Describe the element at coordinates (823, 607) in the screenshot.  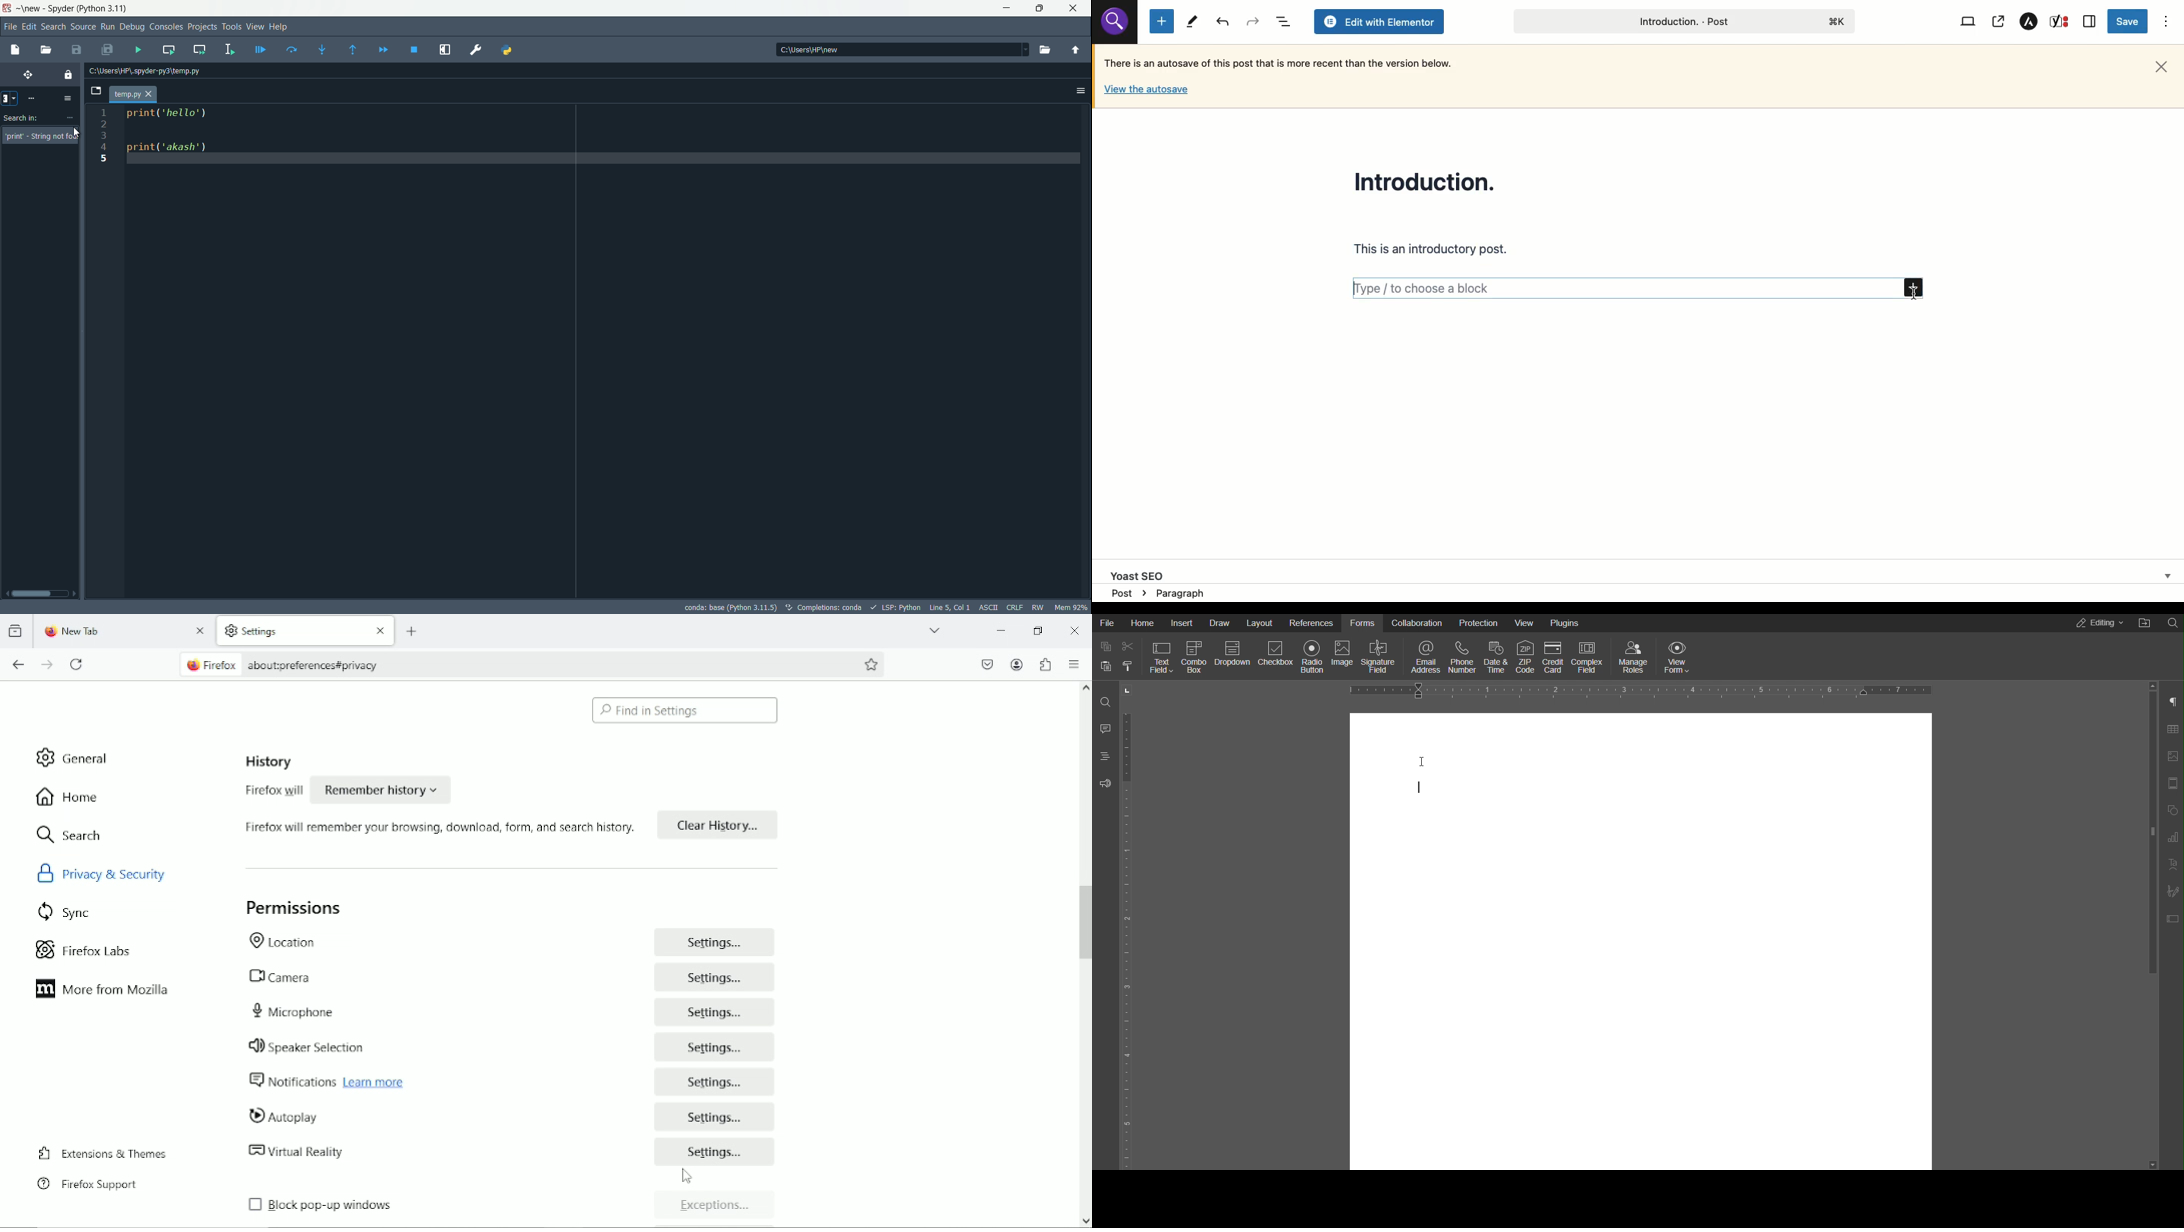
I see `text` at that location.